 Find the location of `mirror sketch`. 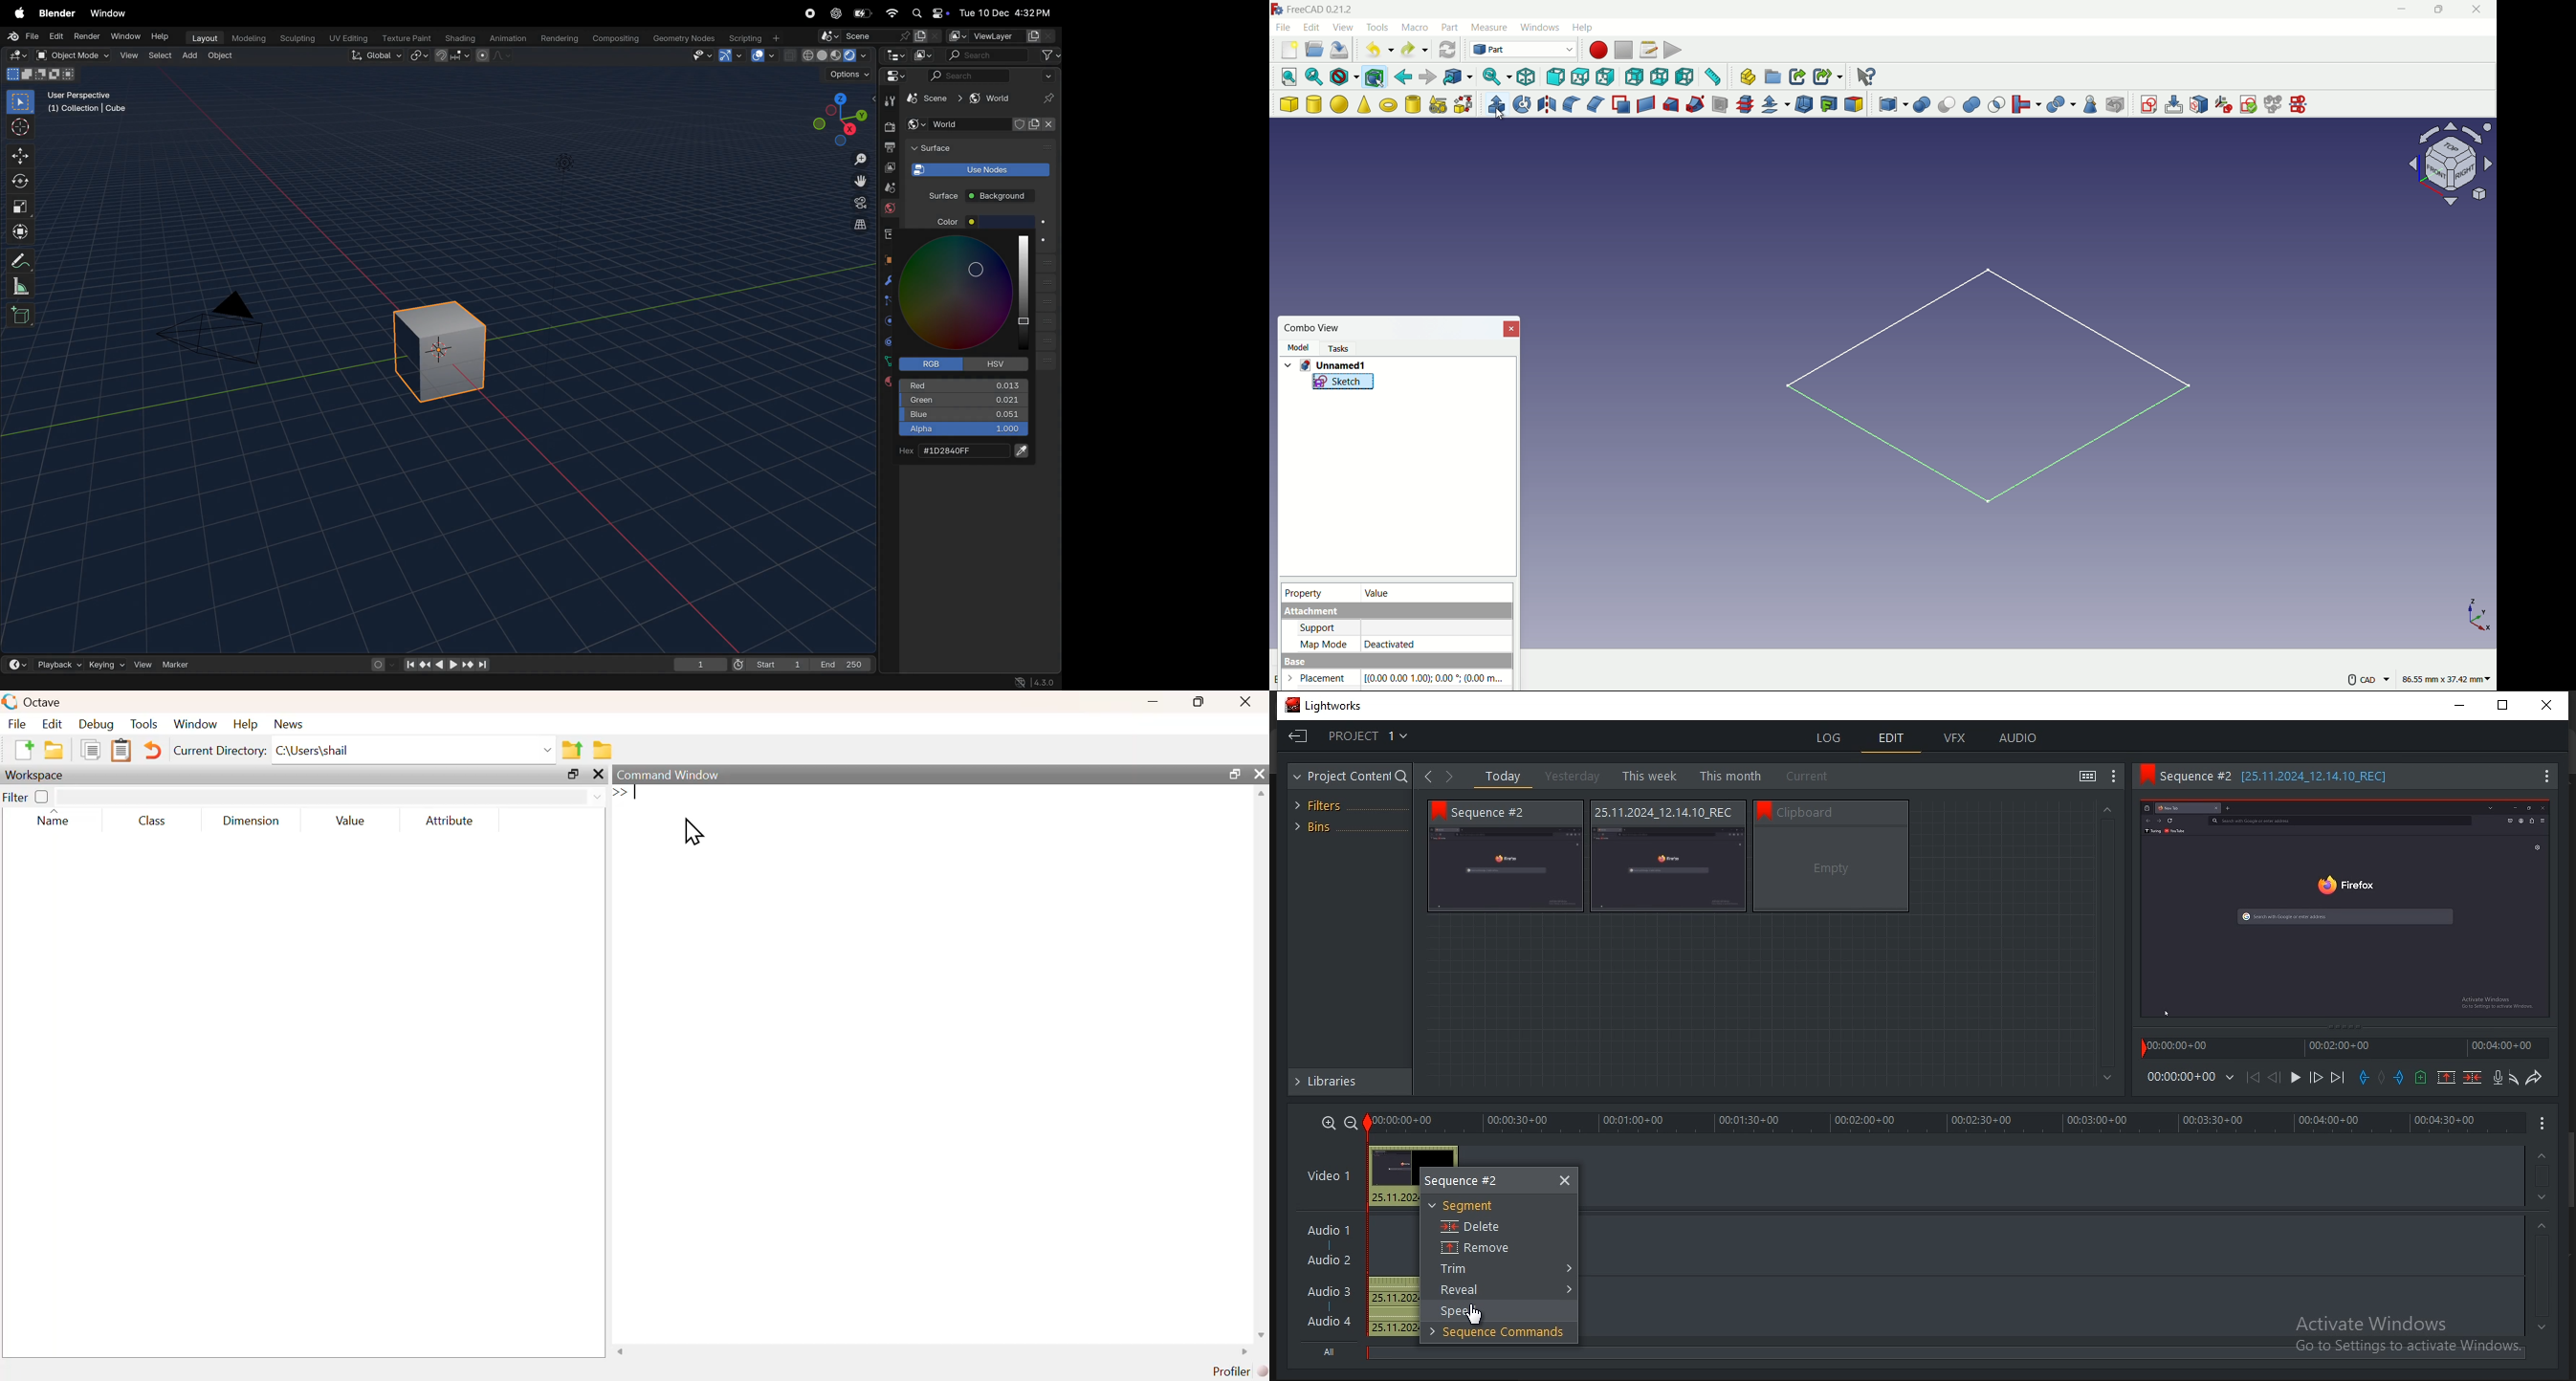

mirror sketch is located at coordinates (2303, 104).